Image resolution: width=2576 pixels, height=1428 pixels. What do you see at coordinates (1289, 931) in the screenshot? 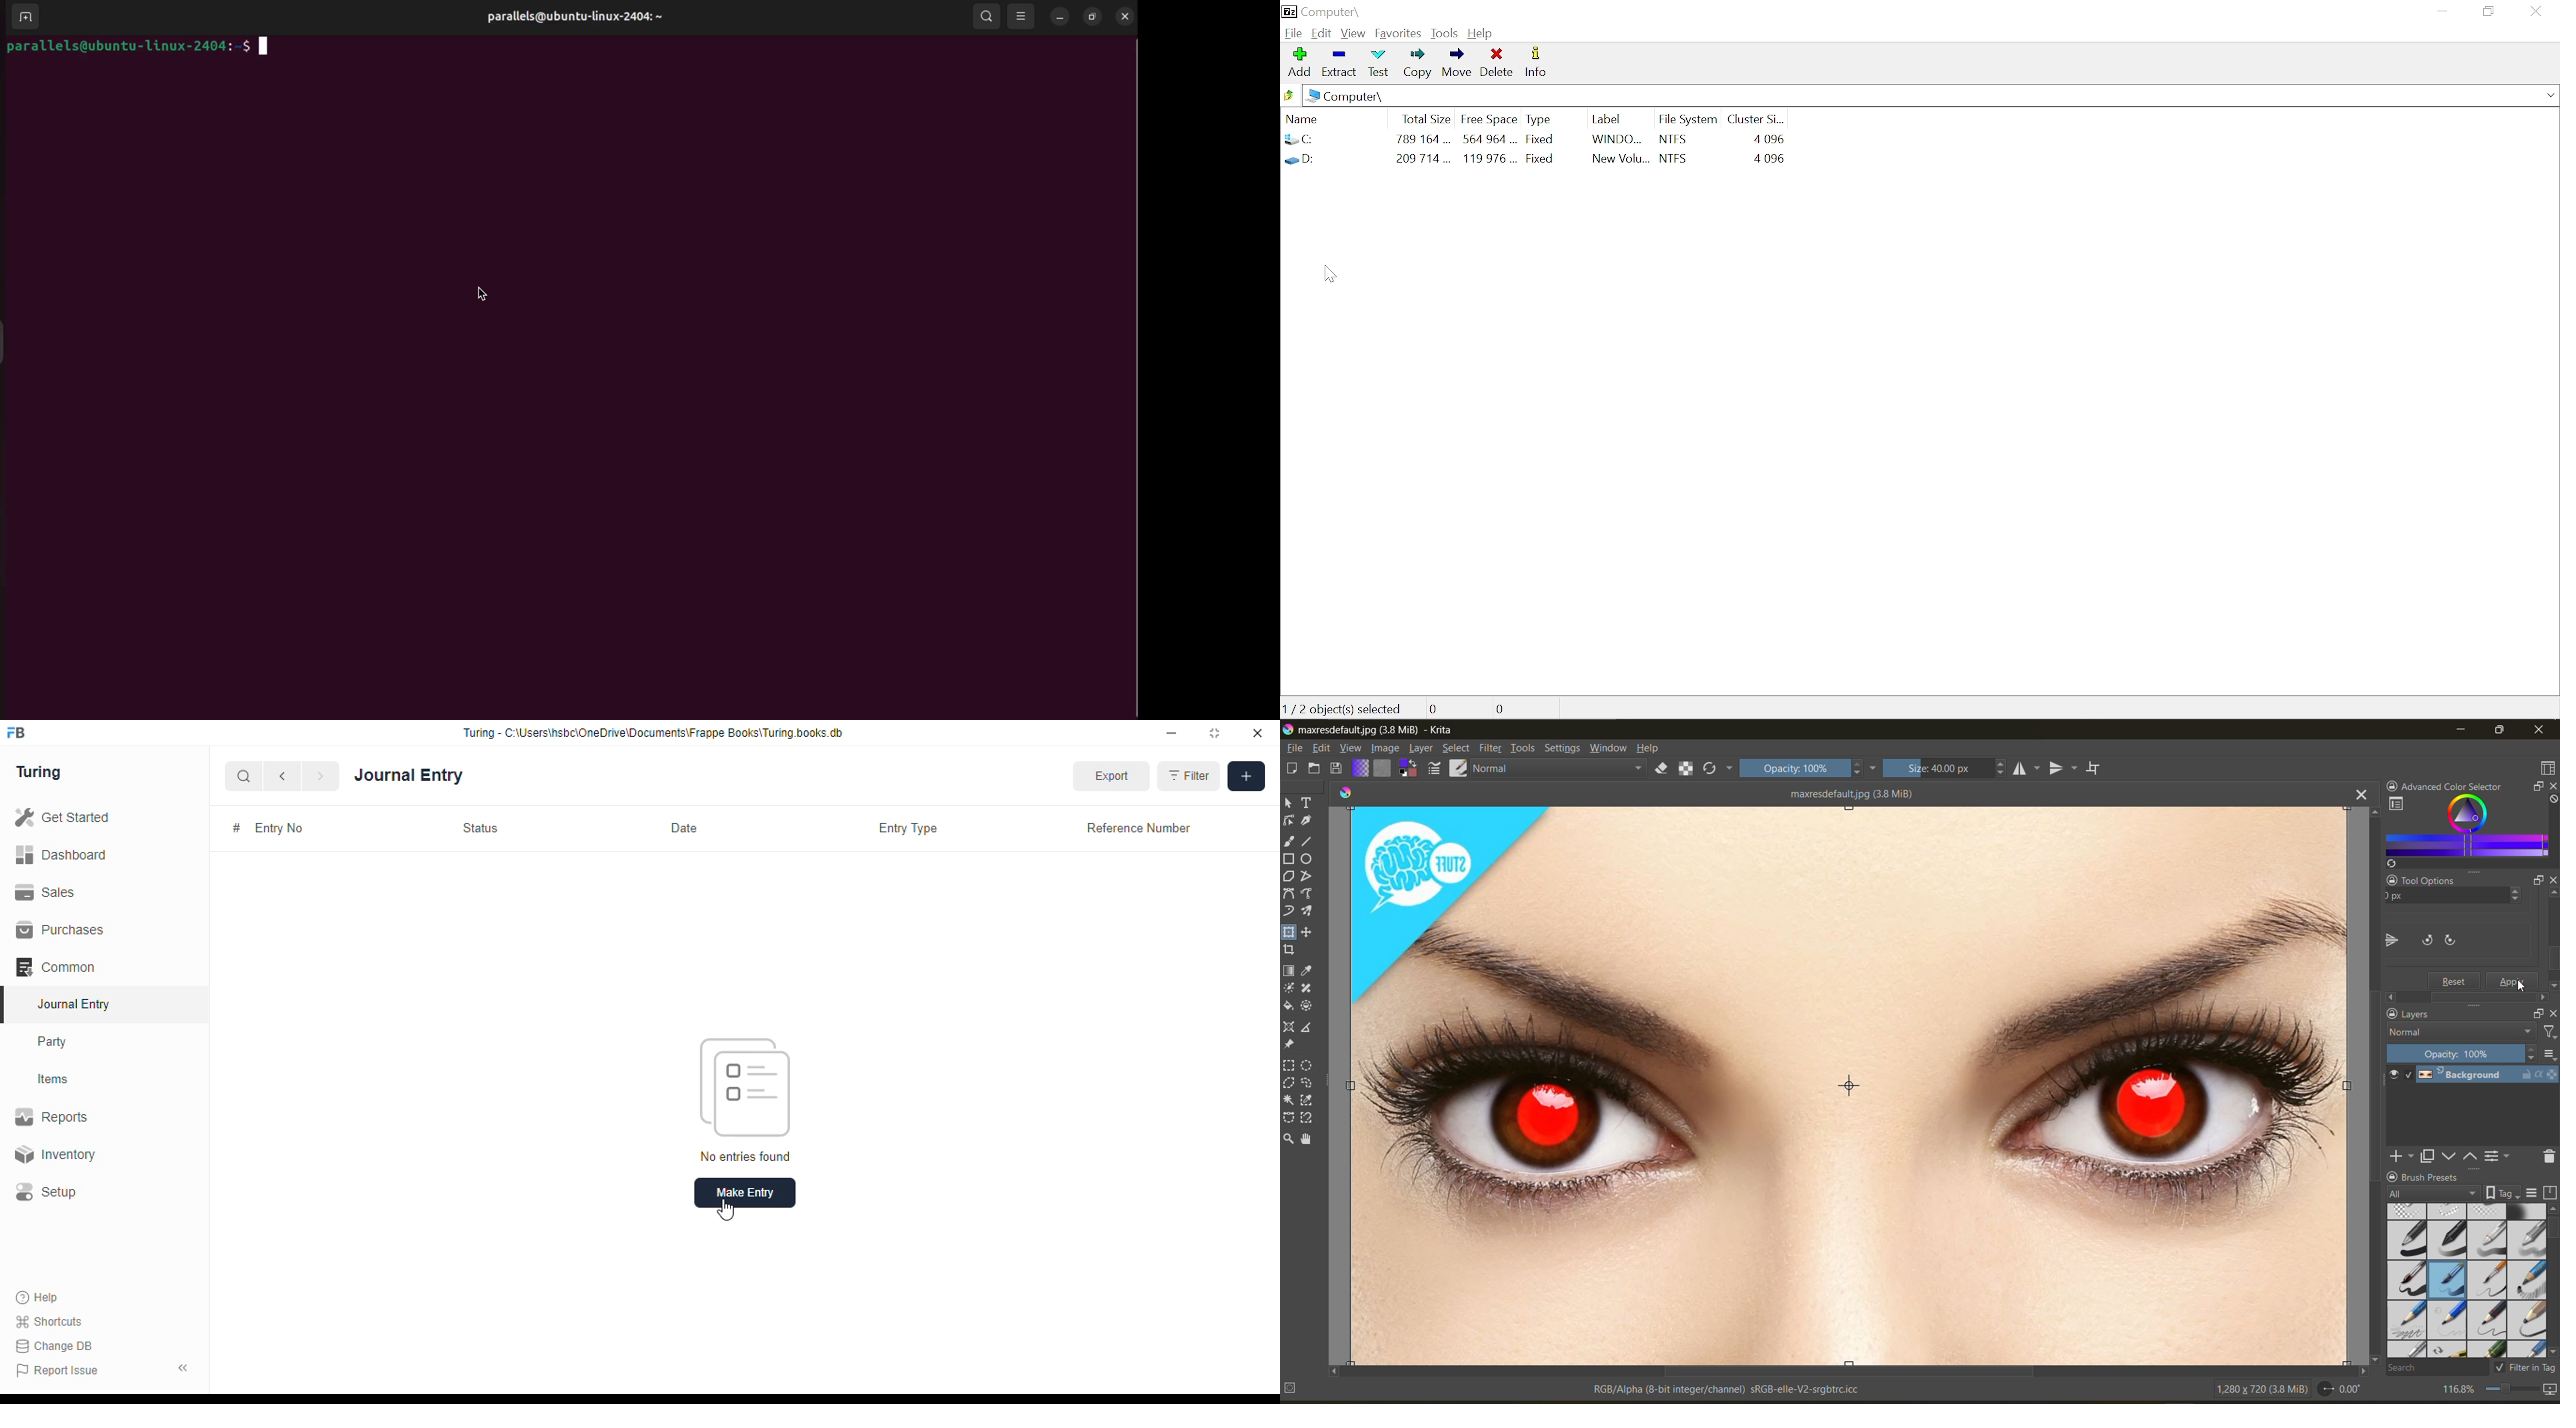
I see `tool` at bounding box center [1289, 931].